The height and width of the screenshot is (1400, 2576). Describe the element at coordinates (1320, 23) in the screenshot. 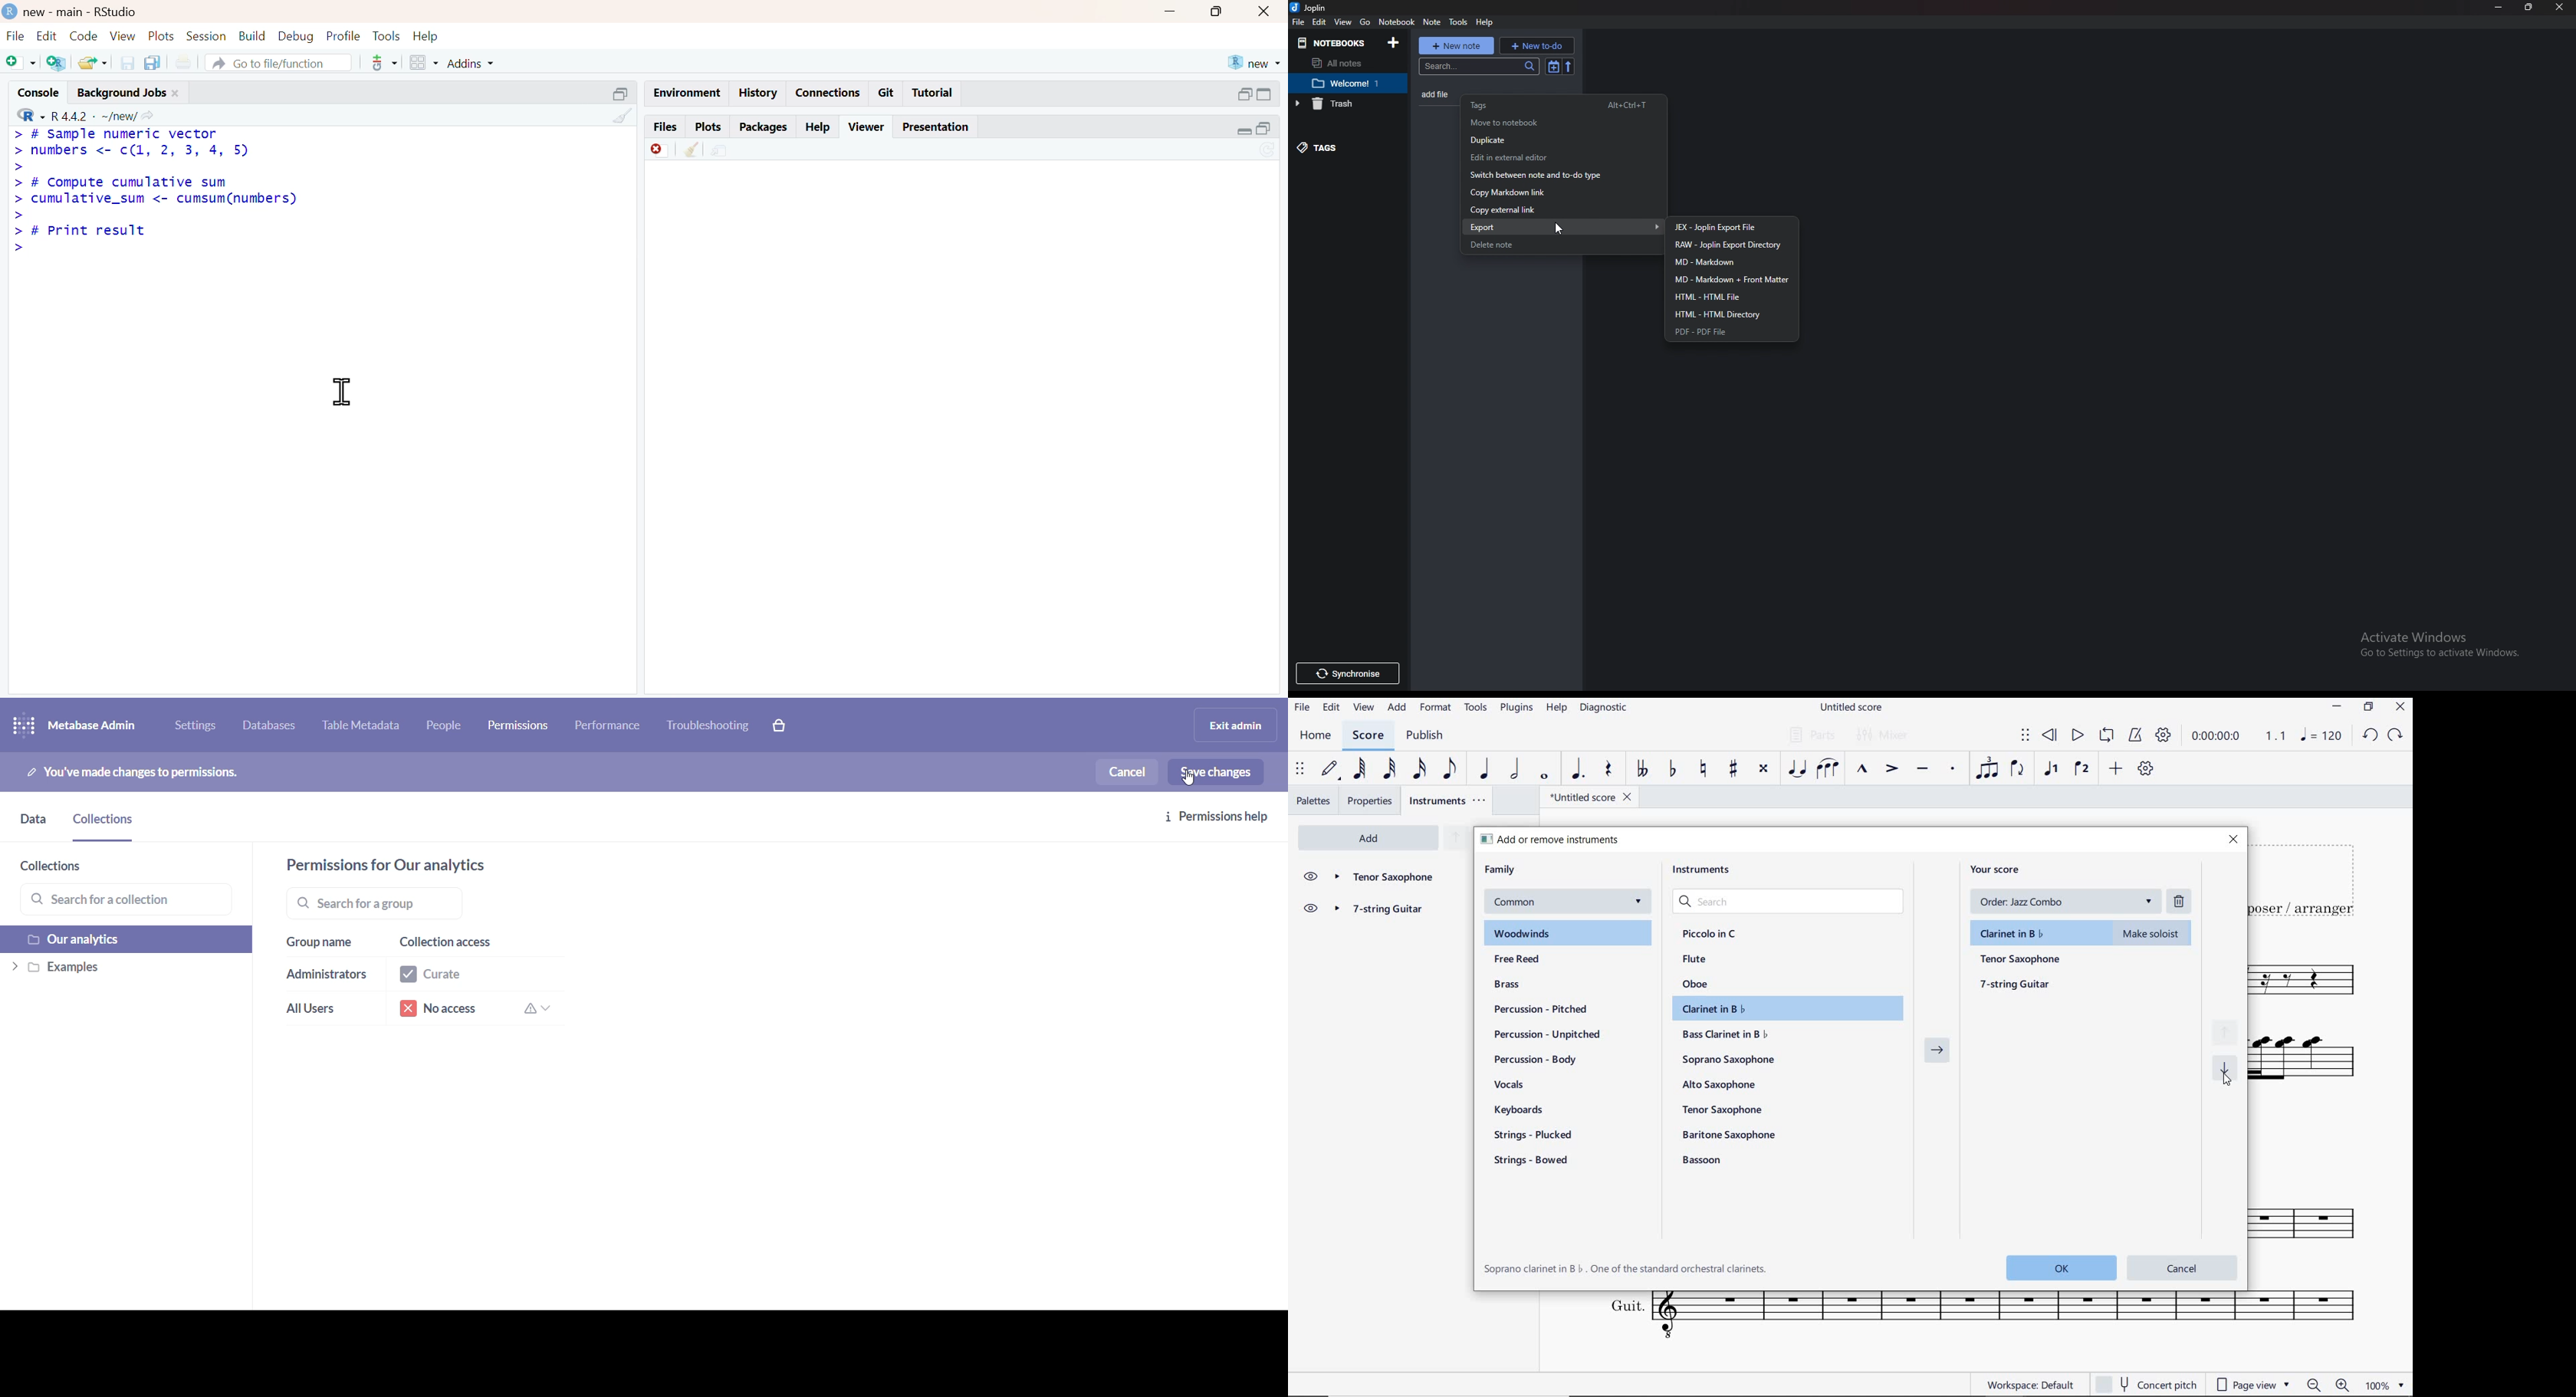

I see `Edit` at that location.